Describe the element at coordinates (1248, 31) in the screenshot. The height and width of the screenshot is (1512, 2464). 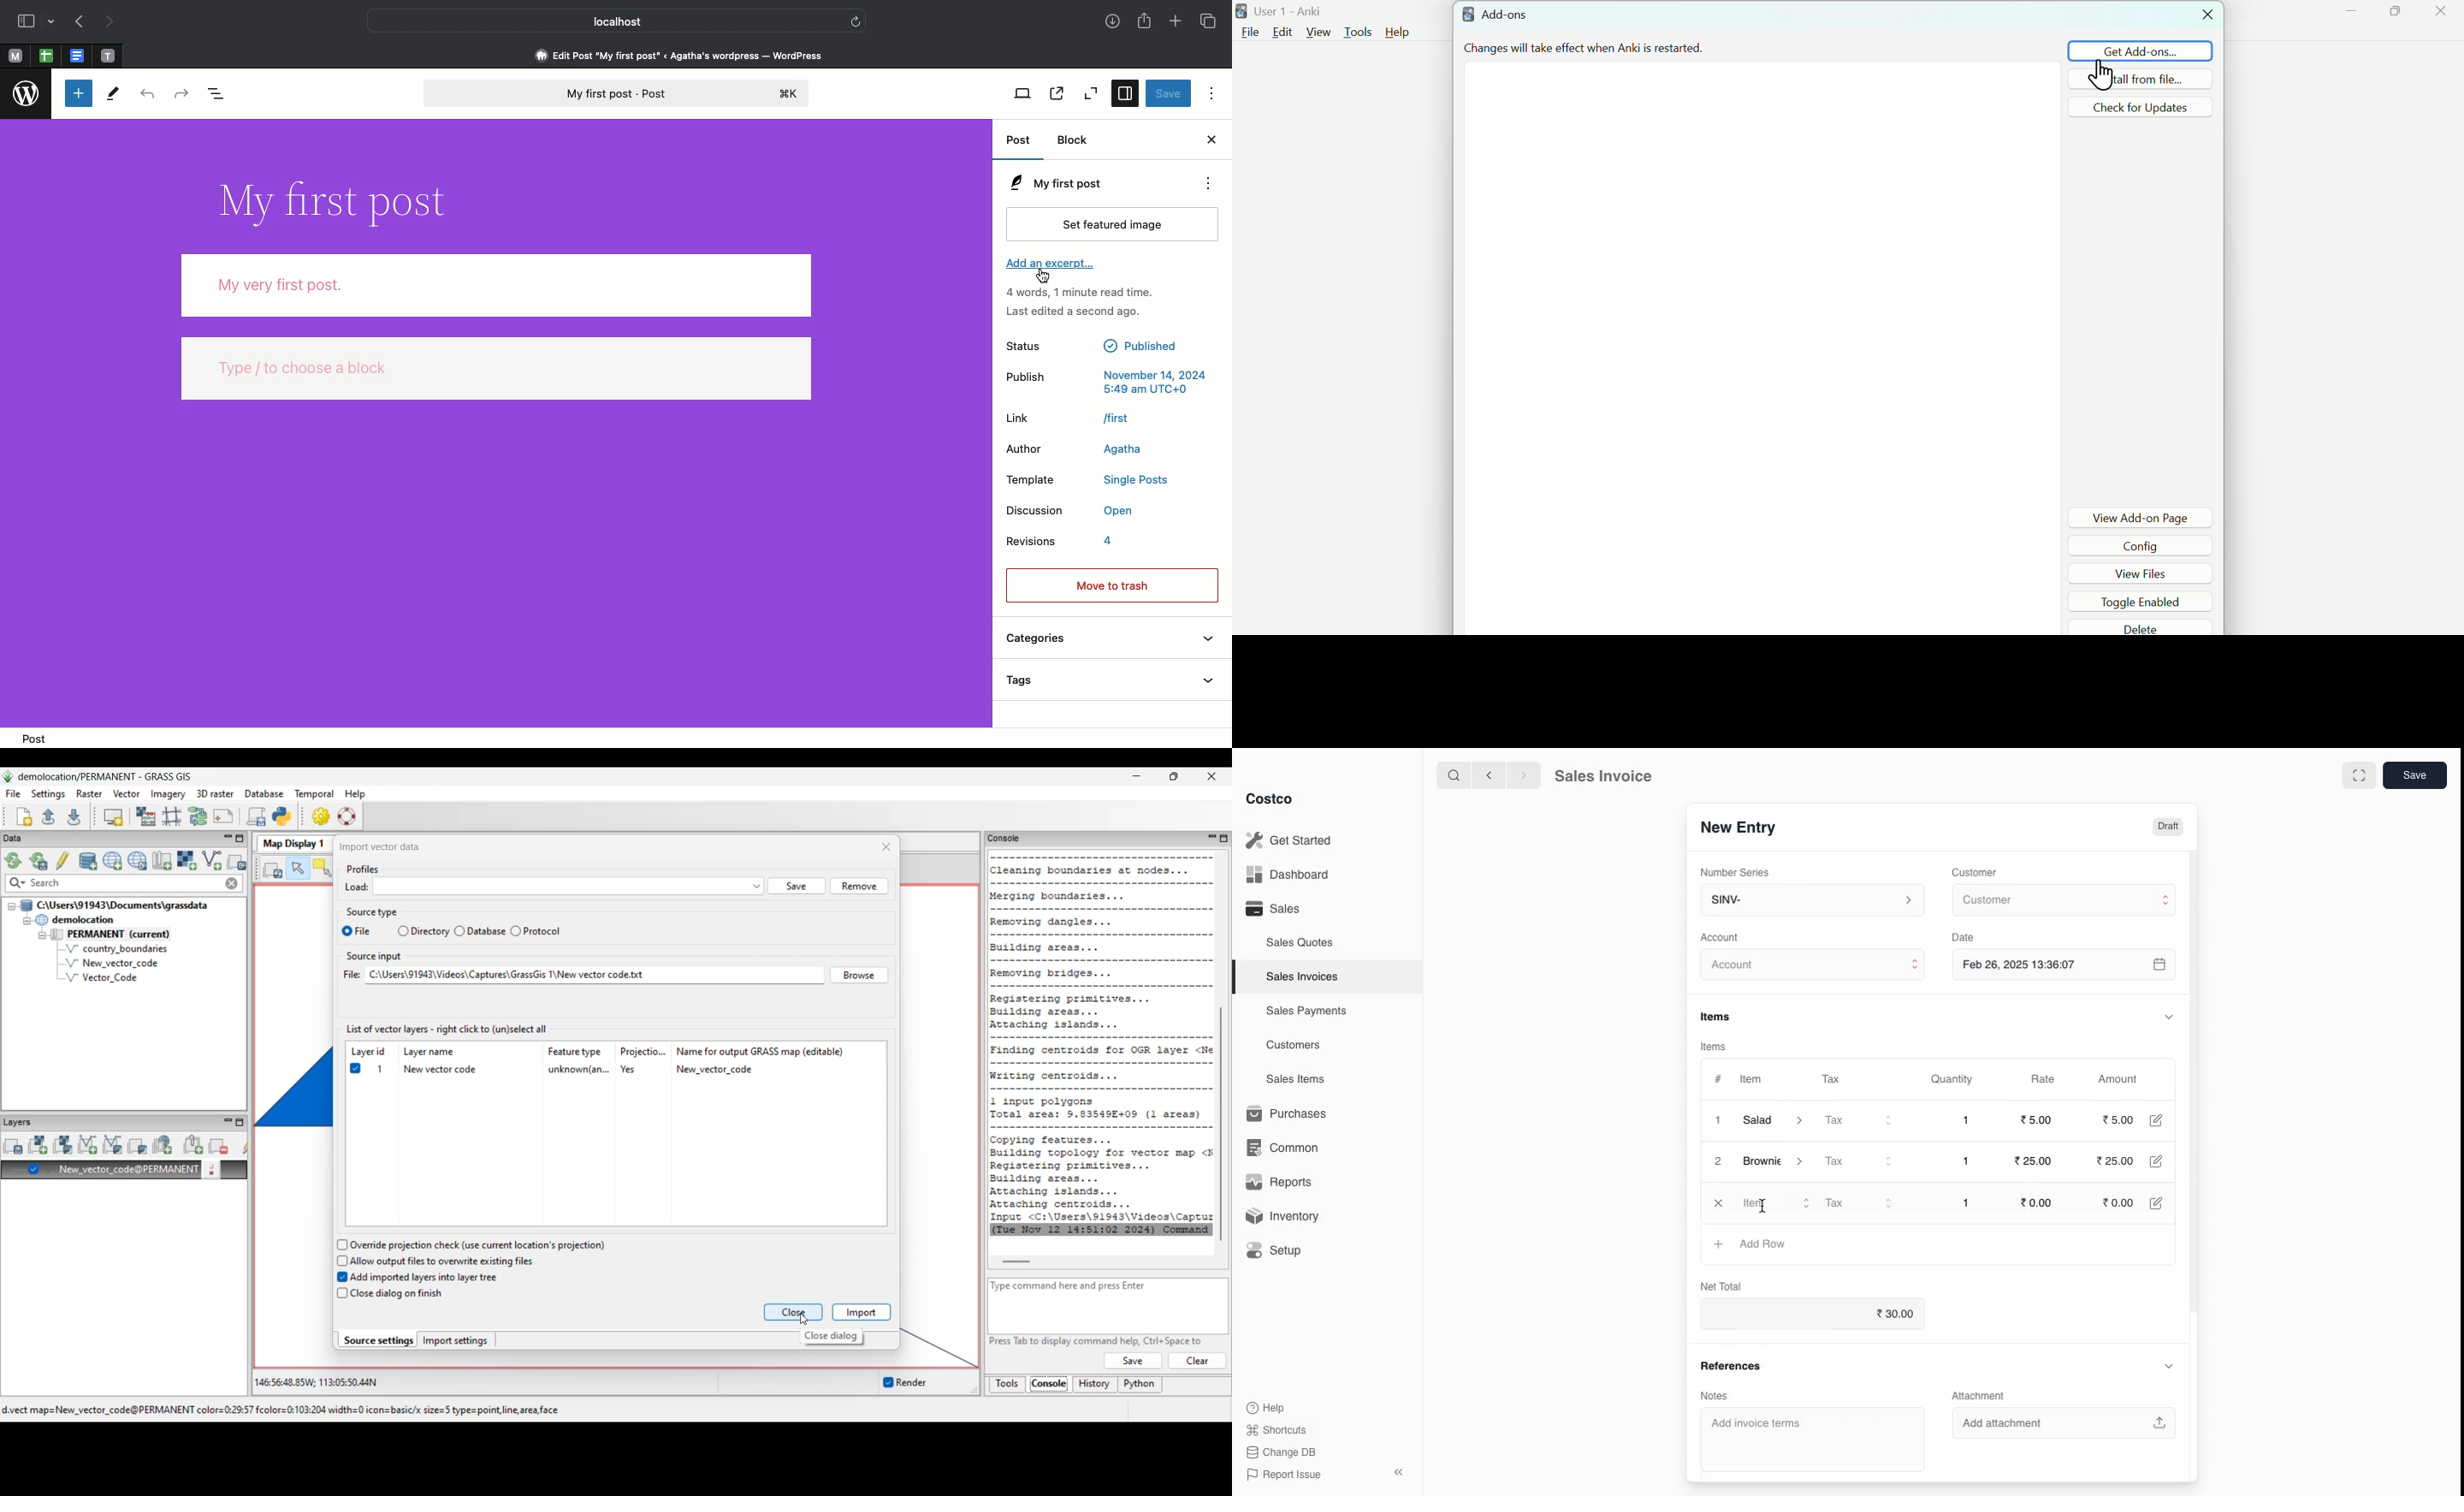
I see `File` at that location.